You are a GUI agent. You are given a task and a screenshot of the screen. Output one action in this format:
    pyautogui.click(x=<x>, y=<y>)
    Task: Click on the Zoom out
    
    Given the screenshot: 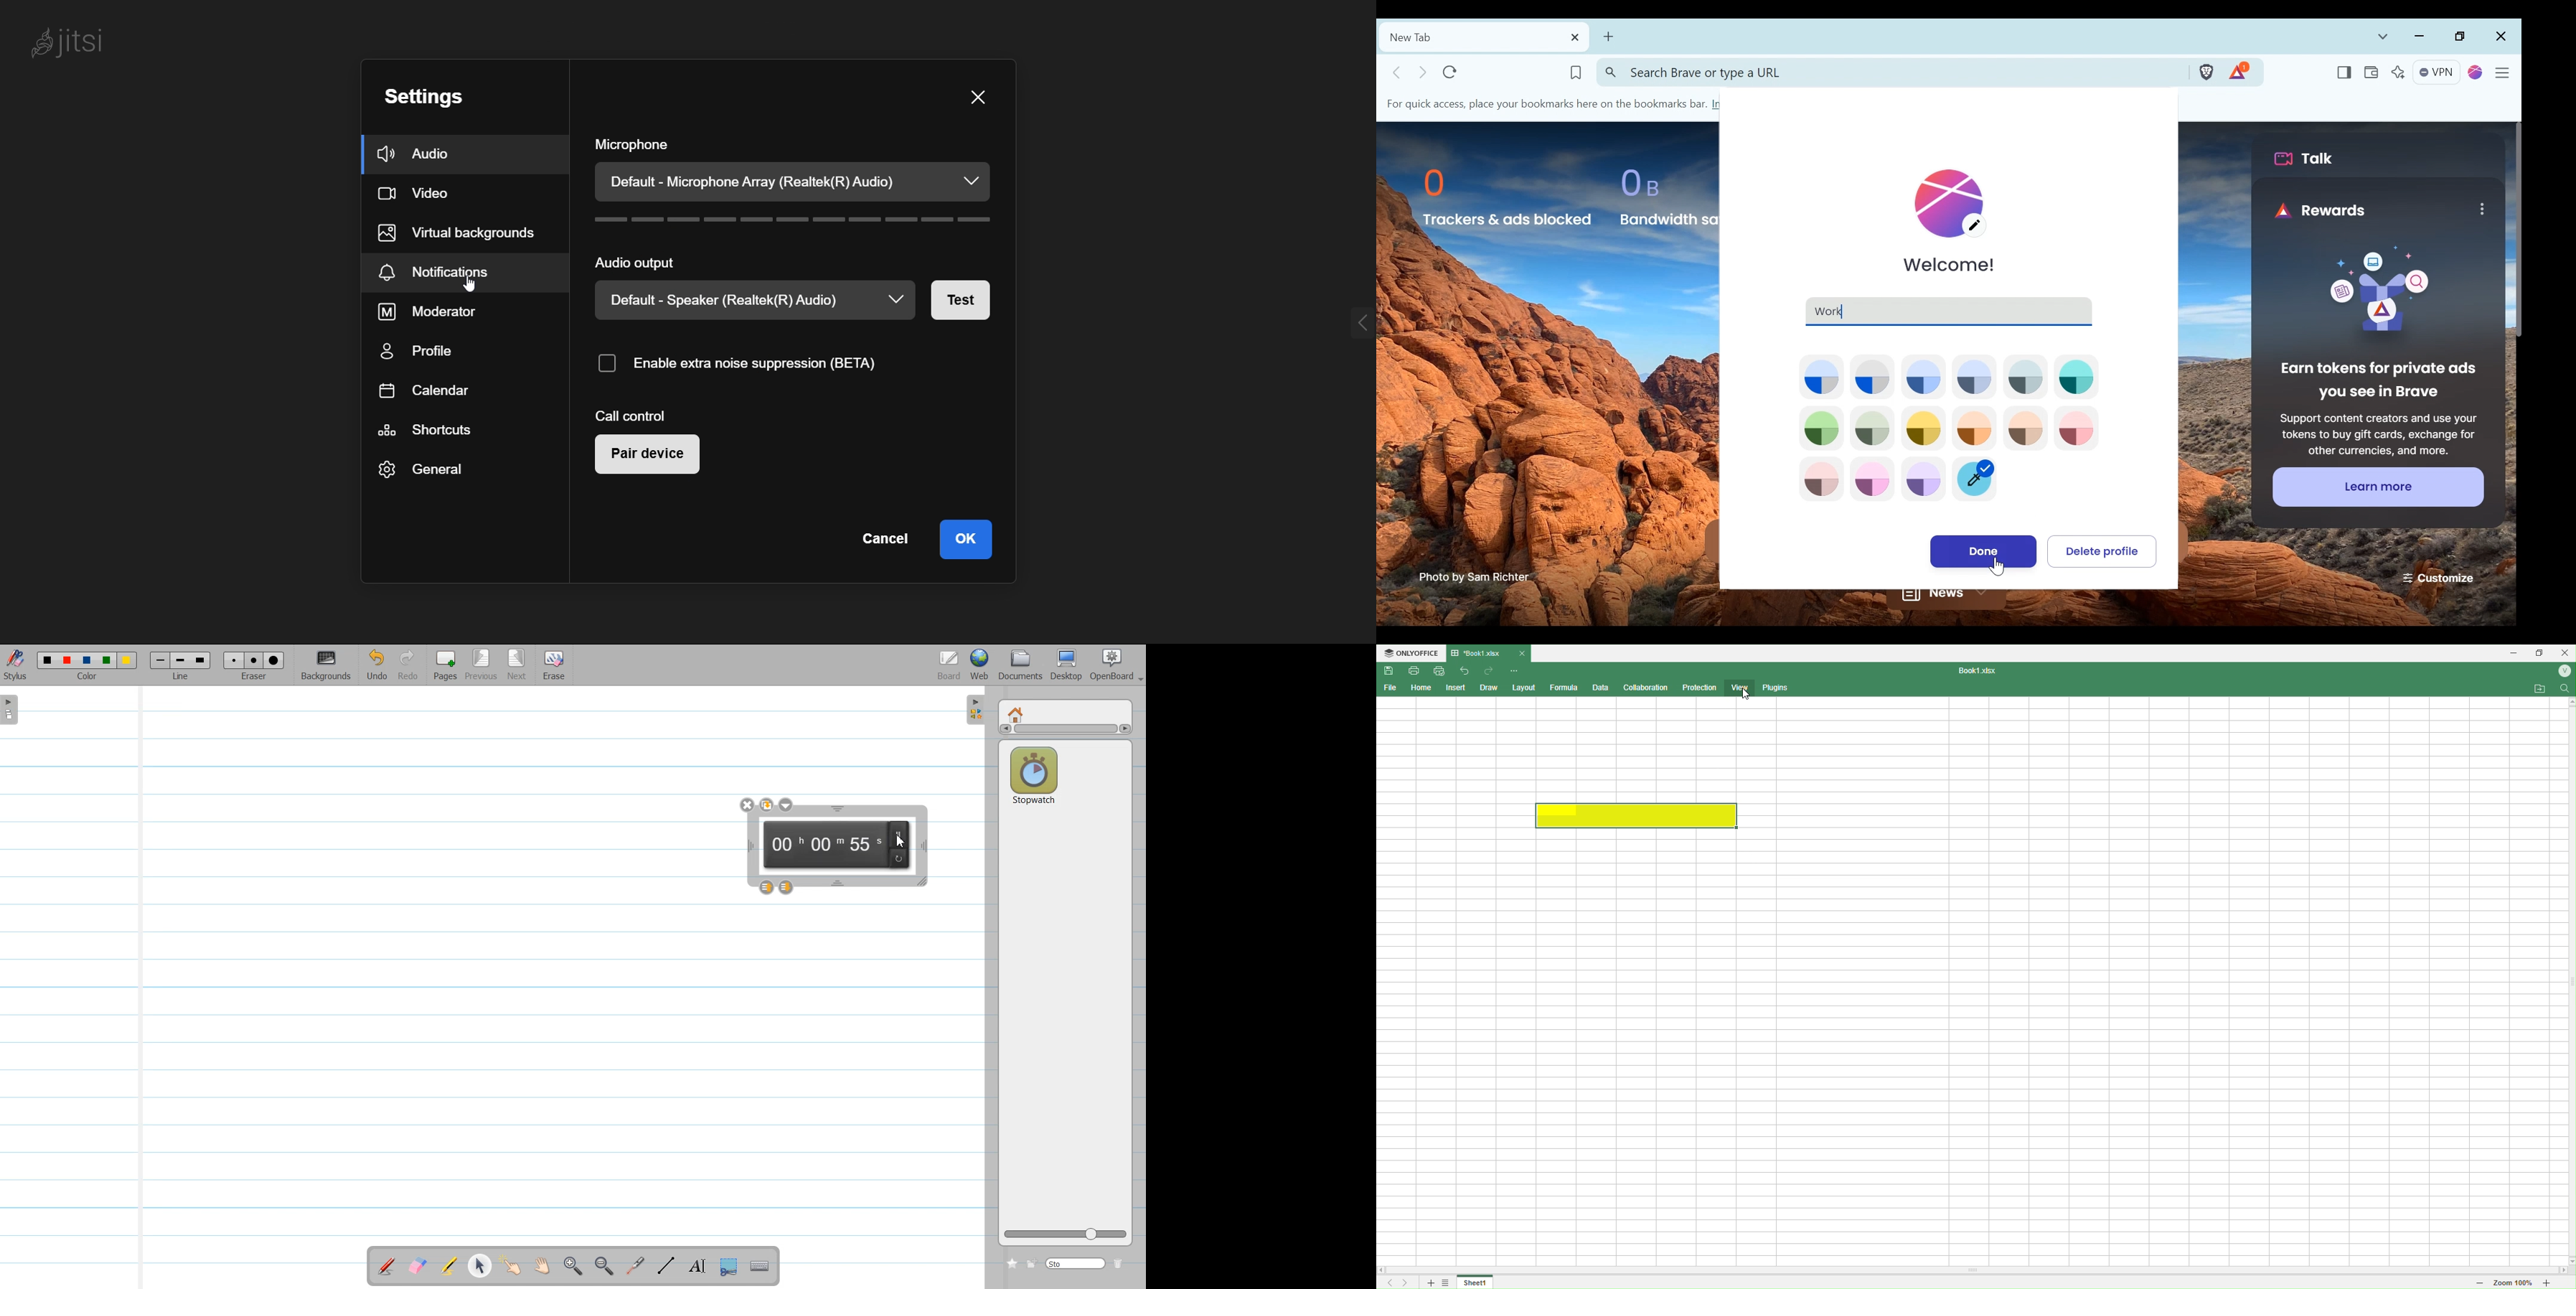 What is the action you would take?
    pyautogui.click(x=2475, y=1283)
    